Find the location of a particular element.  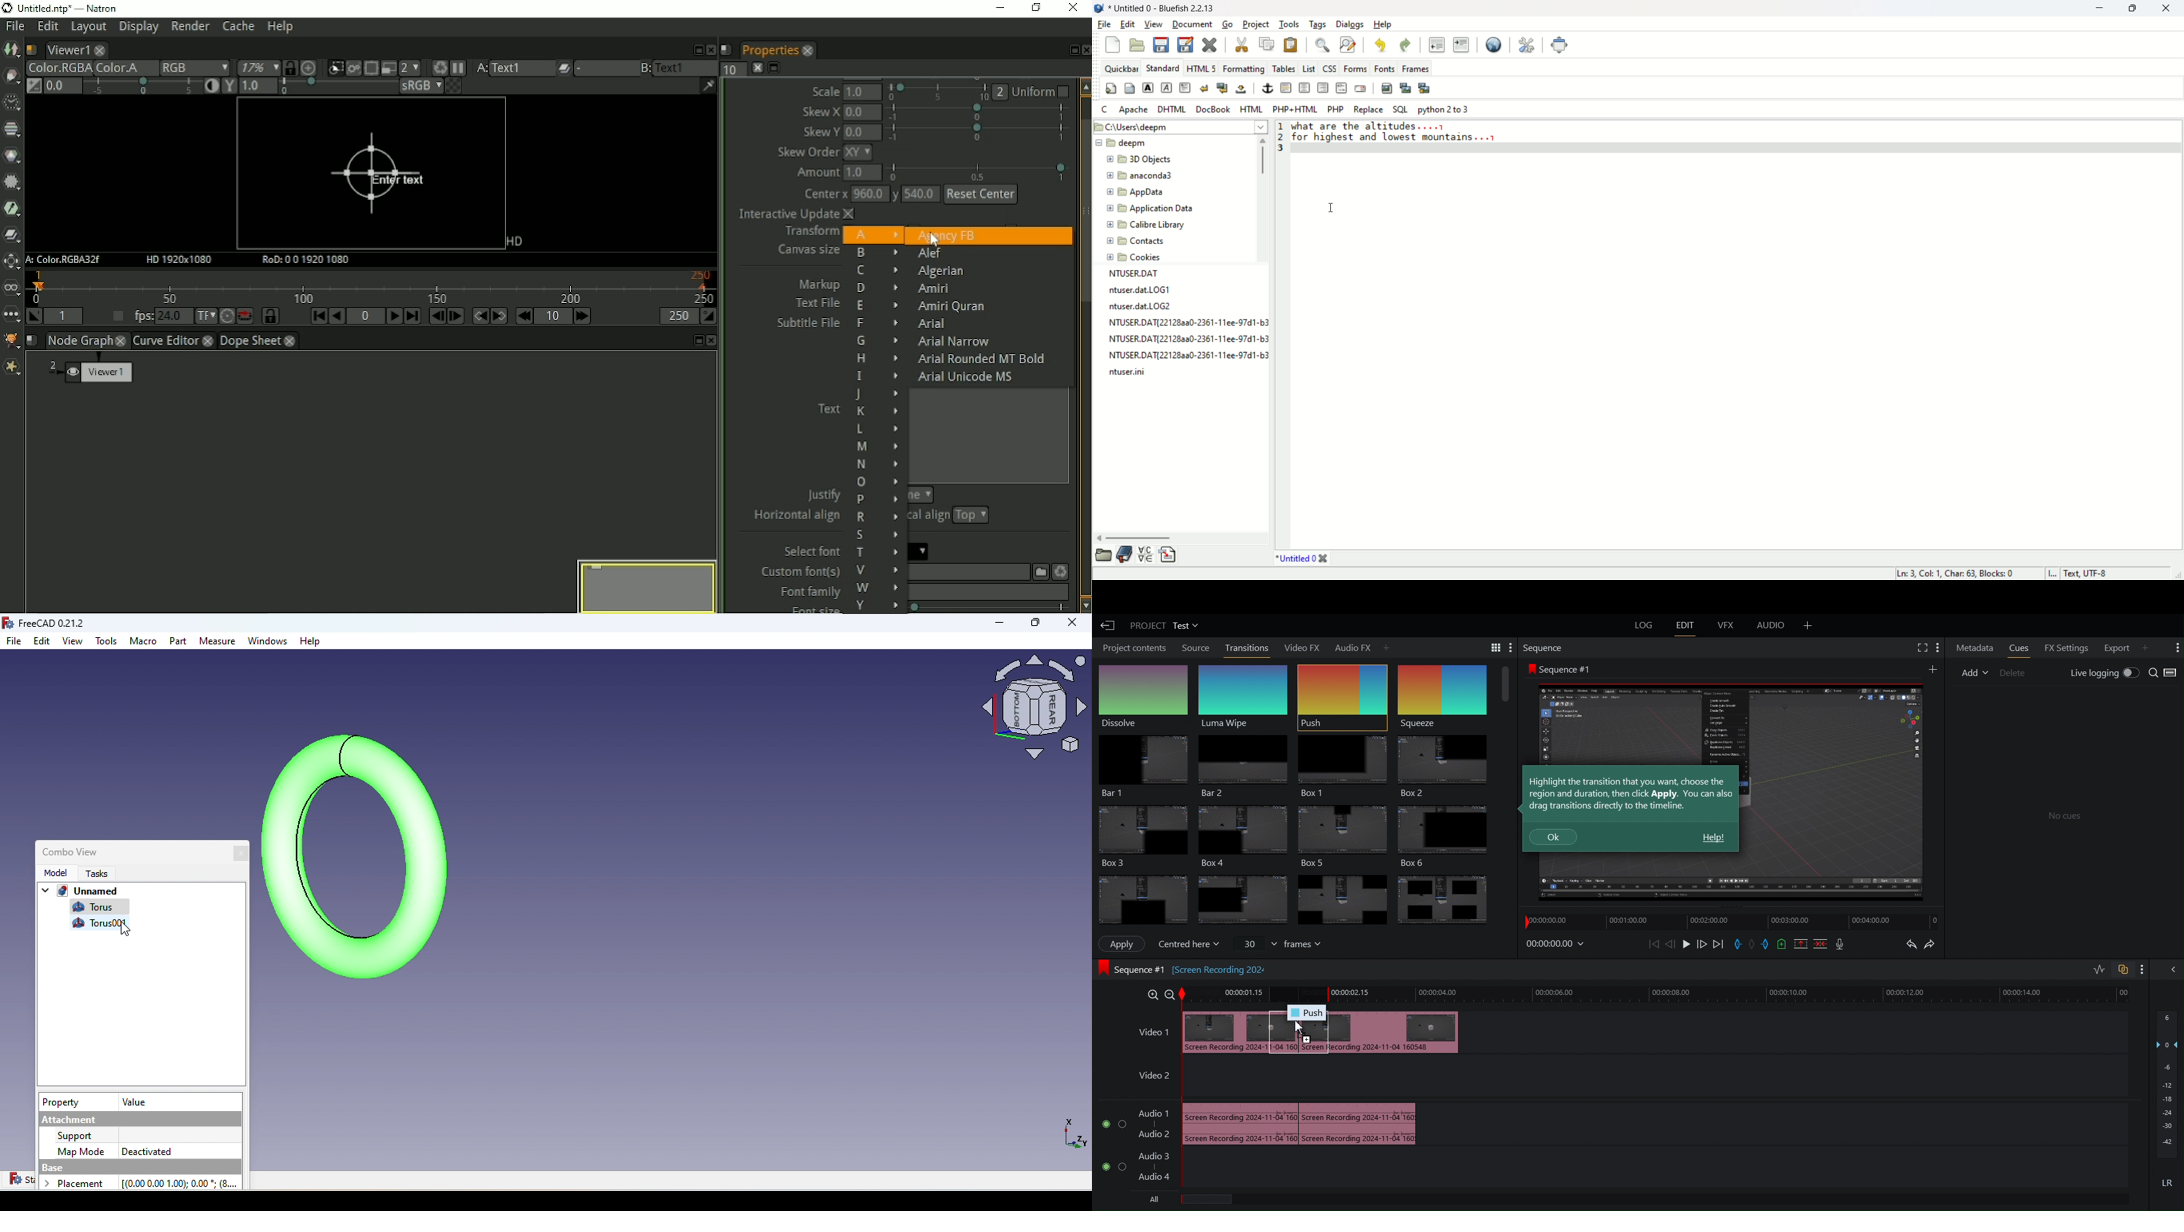

View is located at coordinates (74, 642).